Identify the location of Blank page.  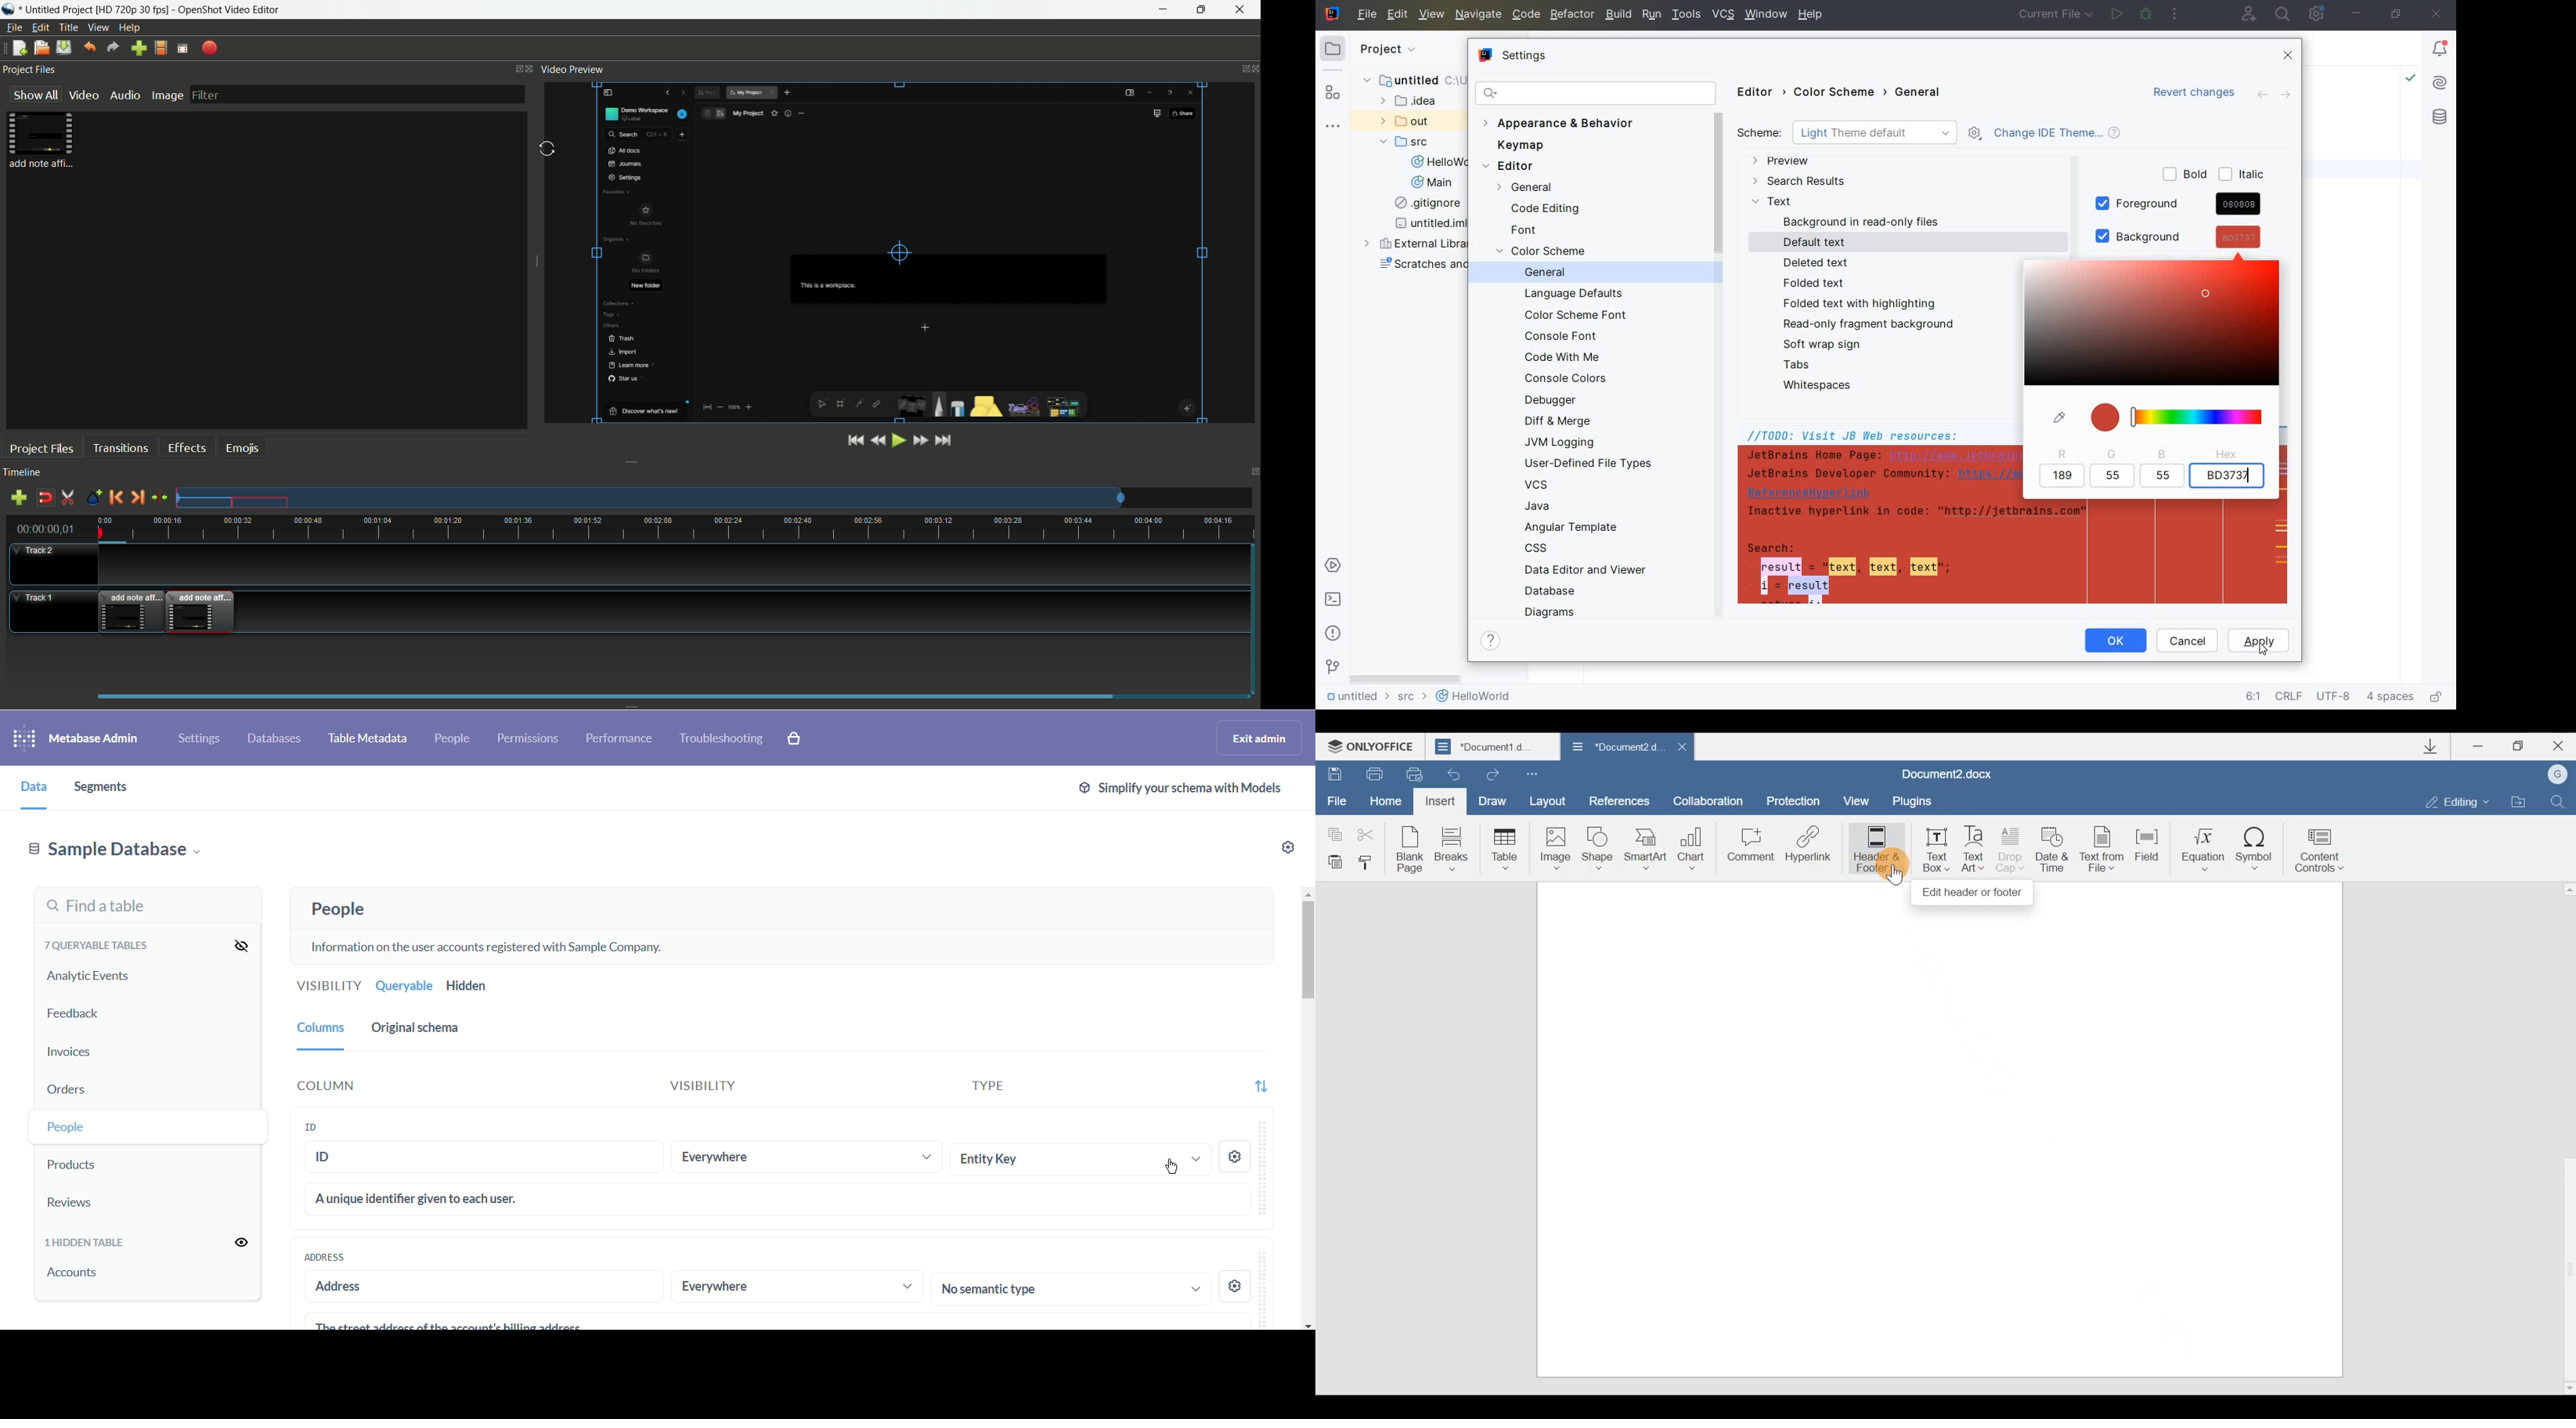
(1411, 848).